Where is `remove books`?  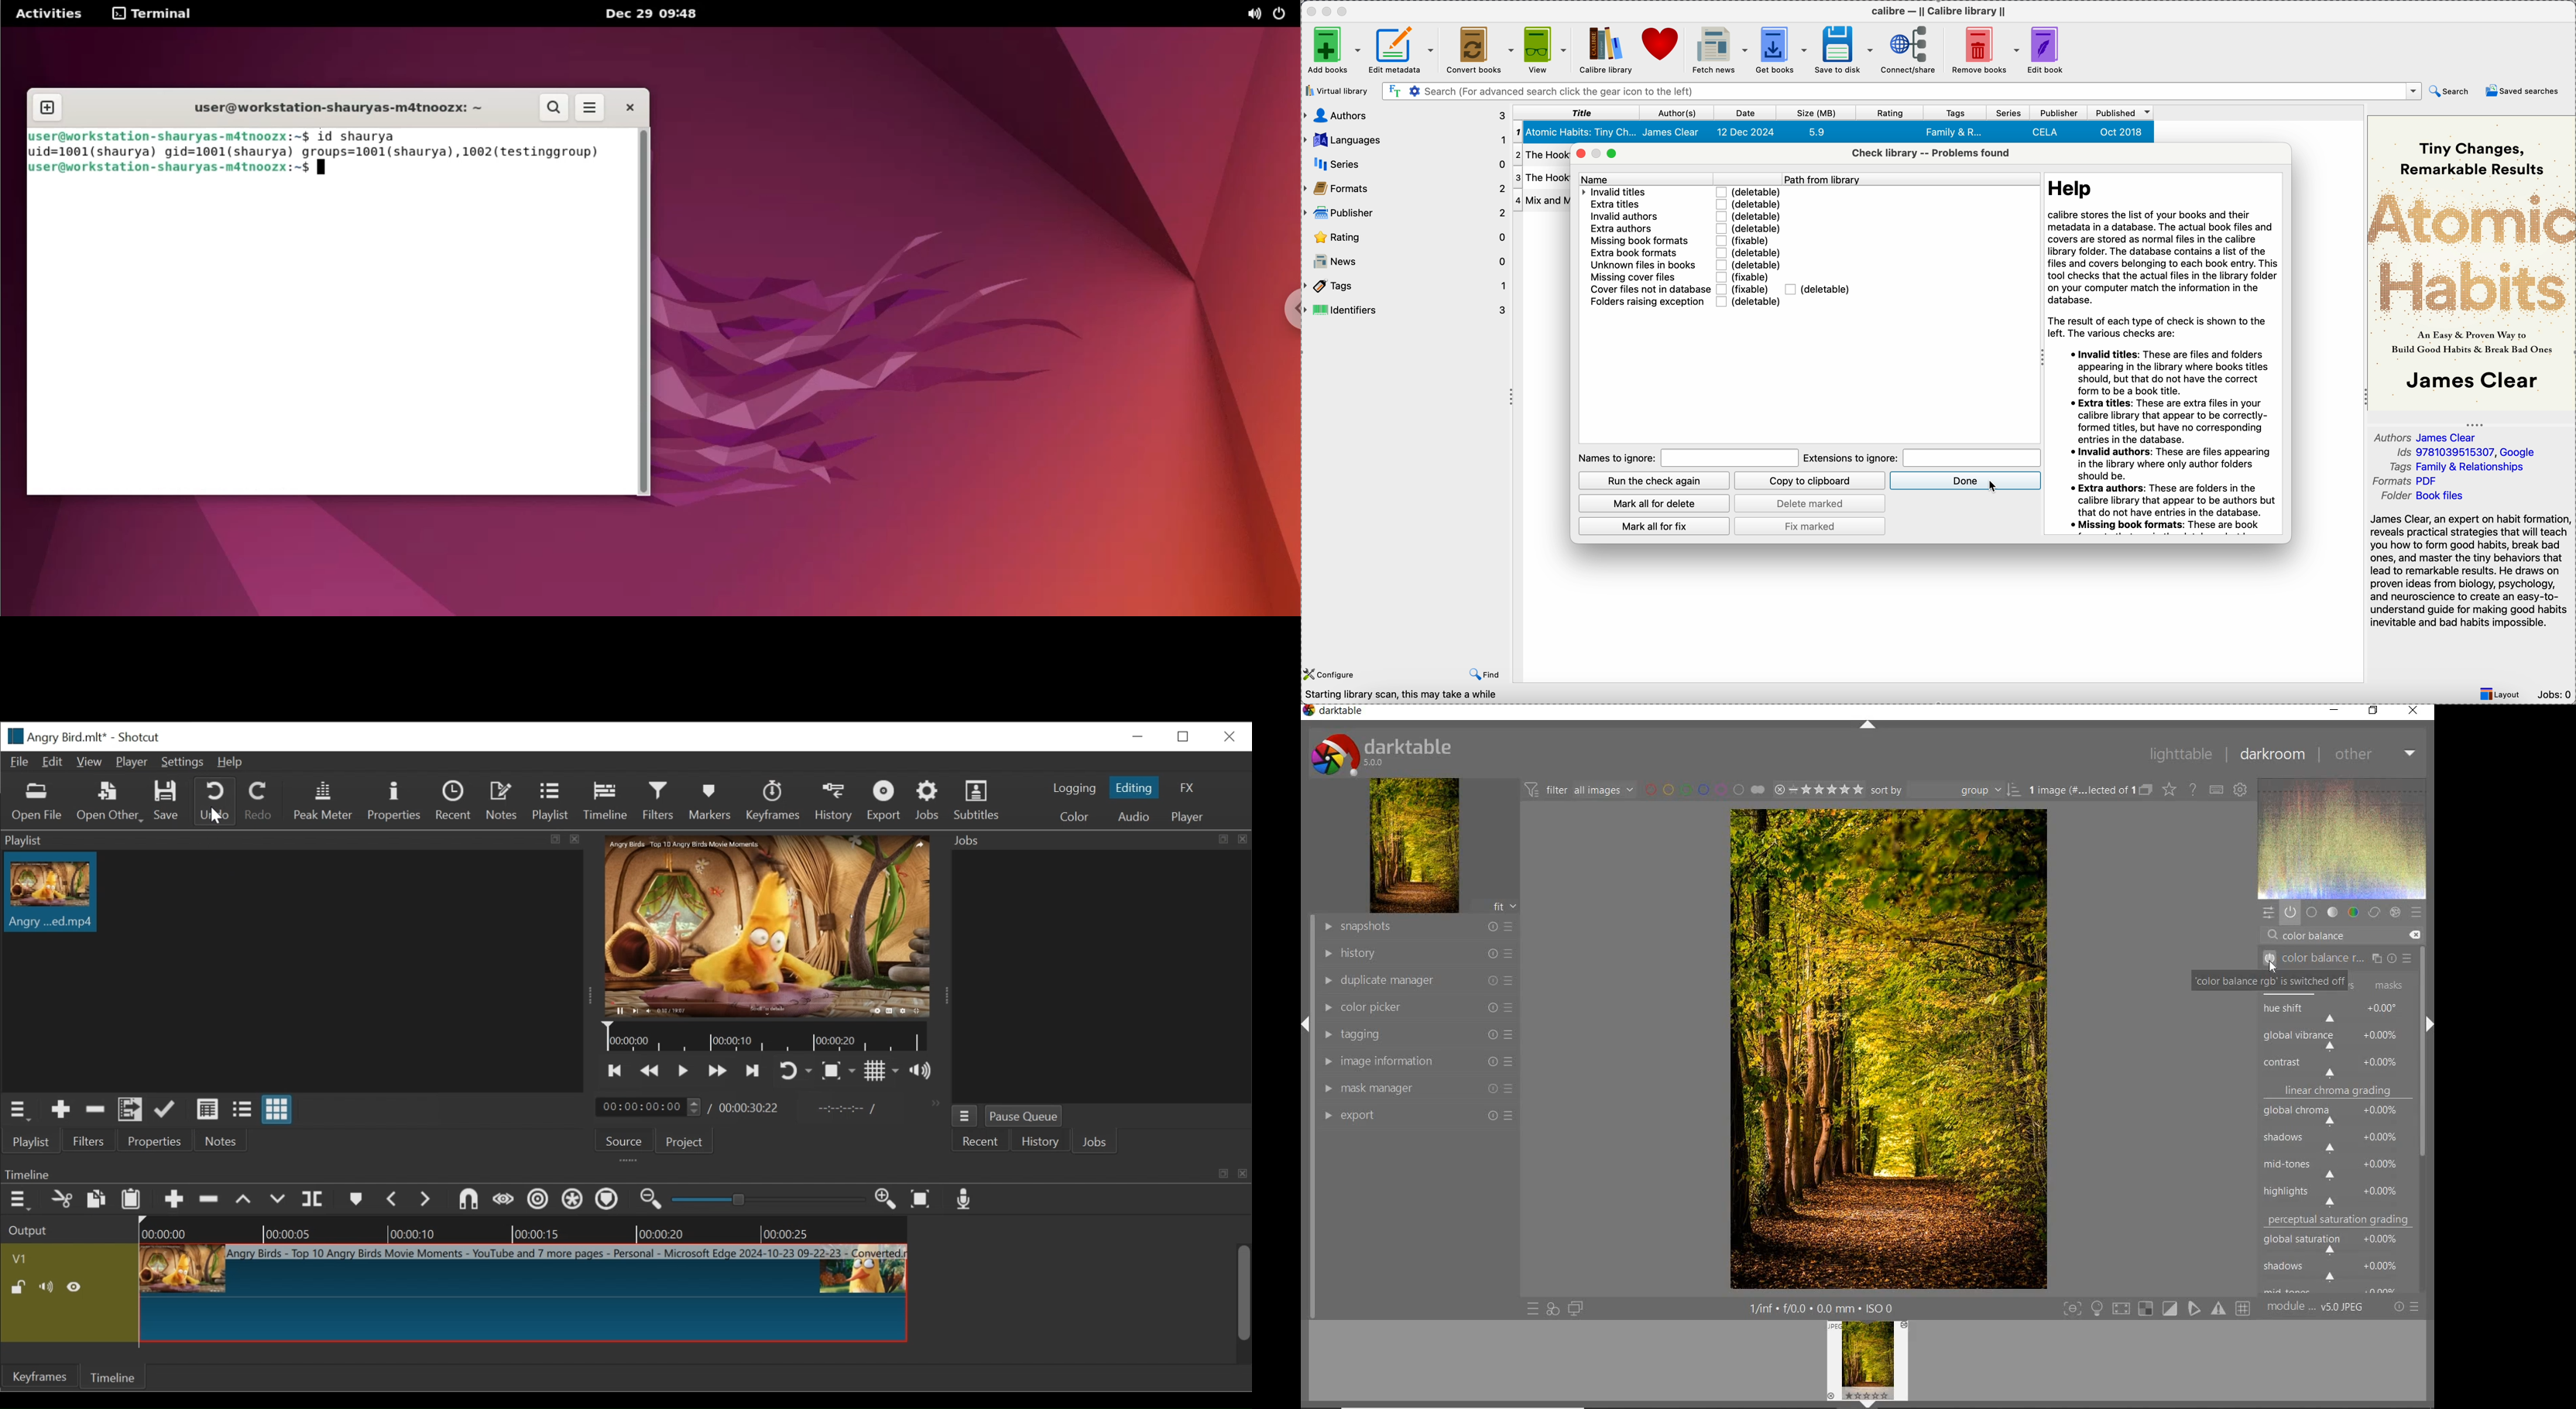
remove books is located at coordinates (1984, 49).